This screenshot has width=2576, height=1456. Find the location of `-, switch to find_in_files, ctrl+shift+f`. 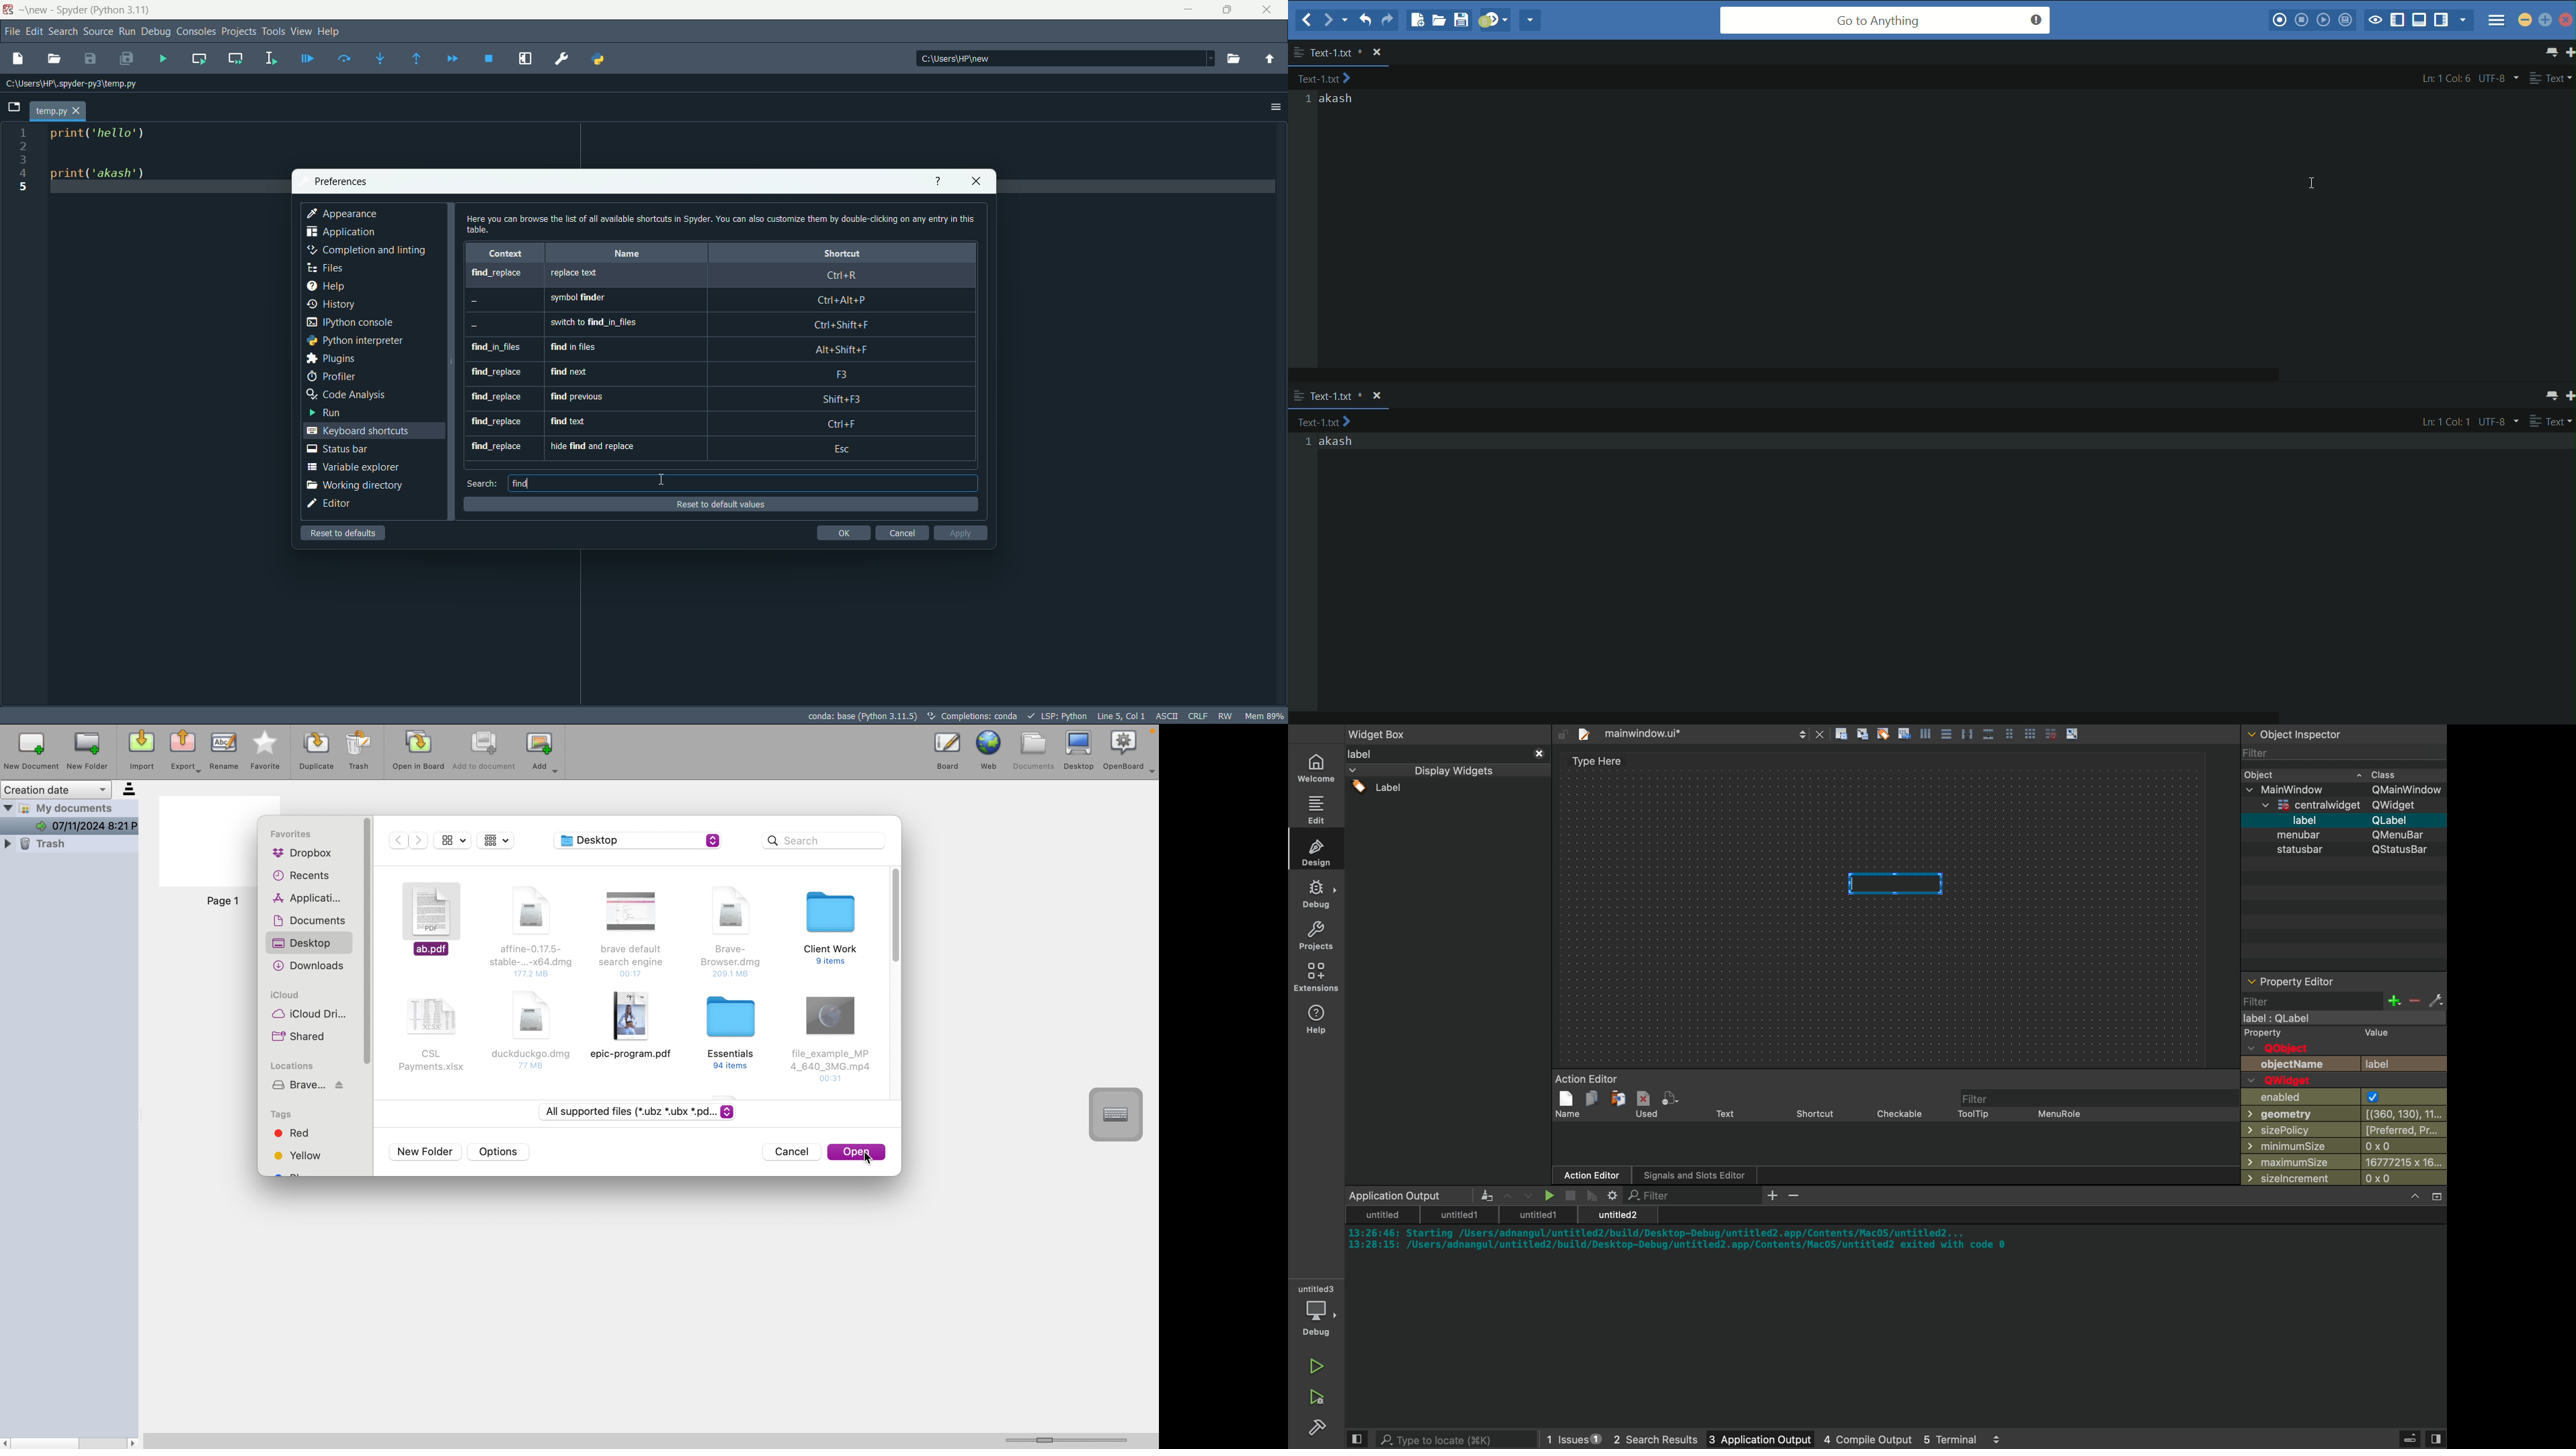

-, switch to find_in_files, ctrl+shift+f is located at coordinates (705, 325).